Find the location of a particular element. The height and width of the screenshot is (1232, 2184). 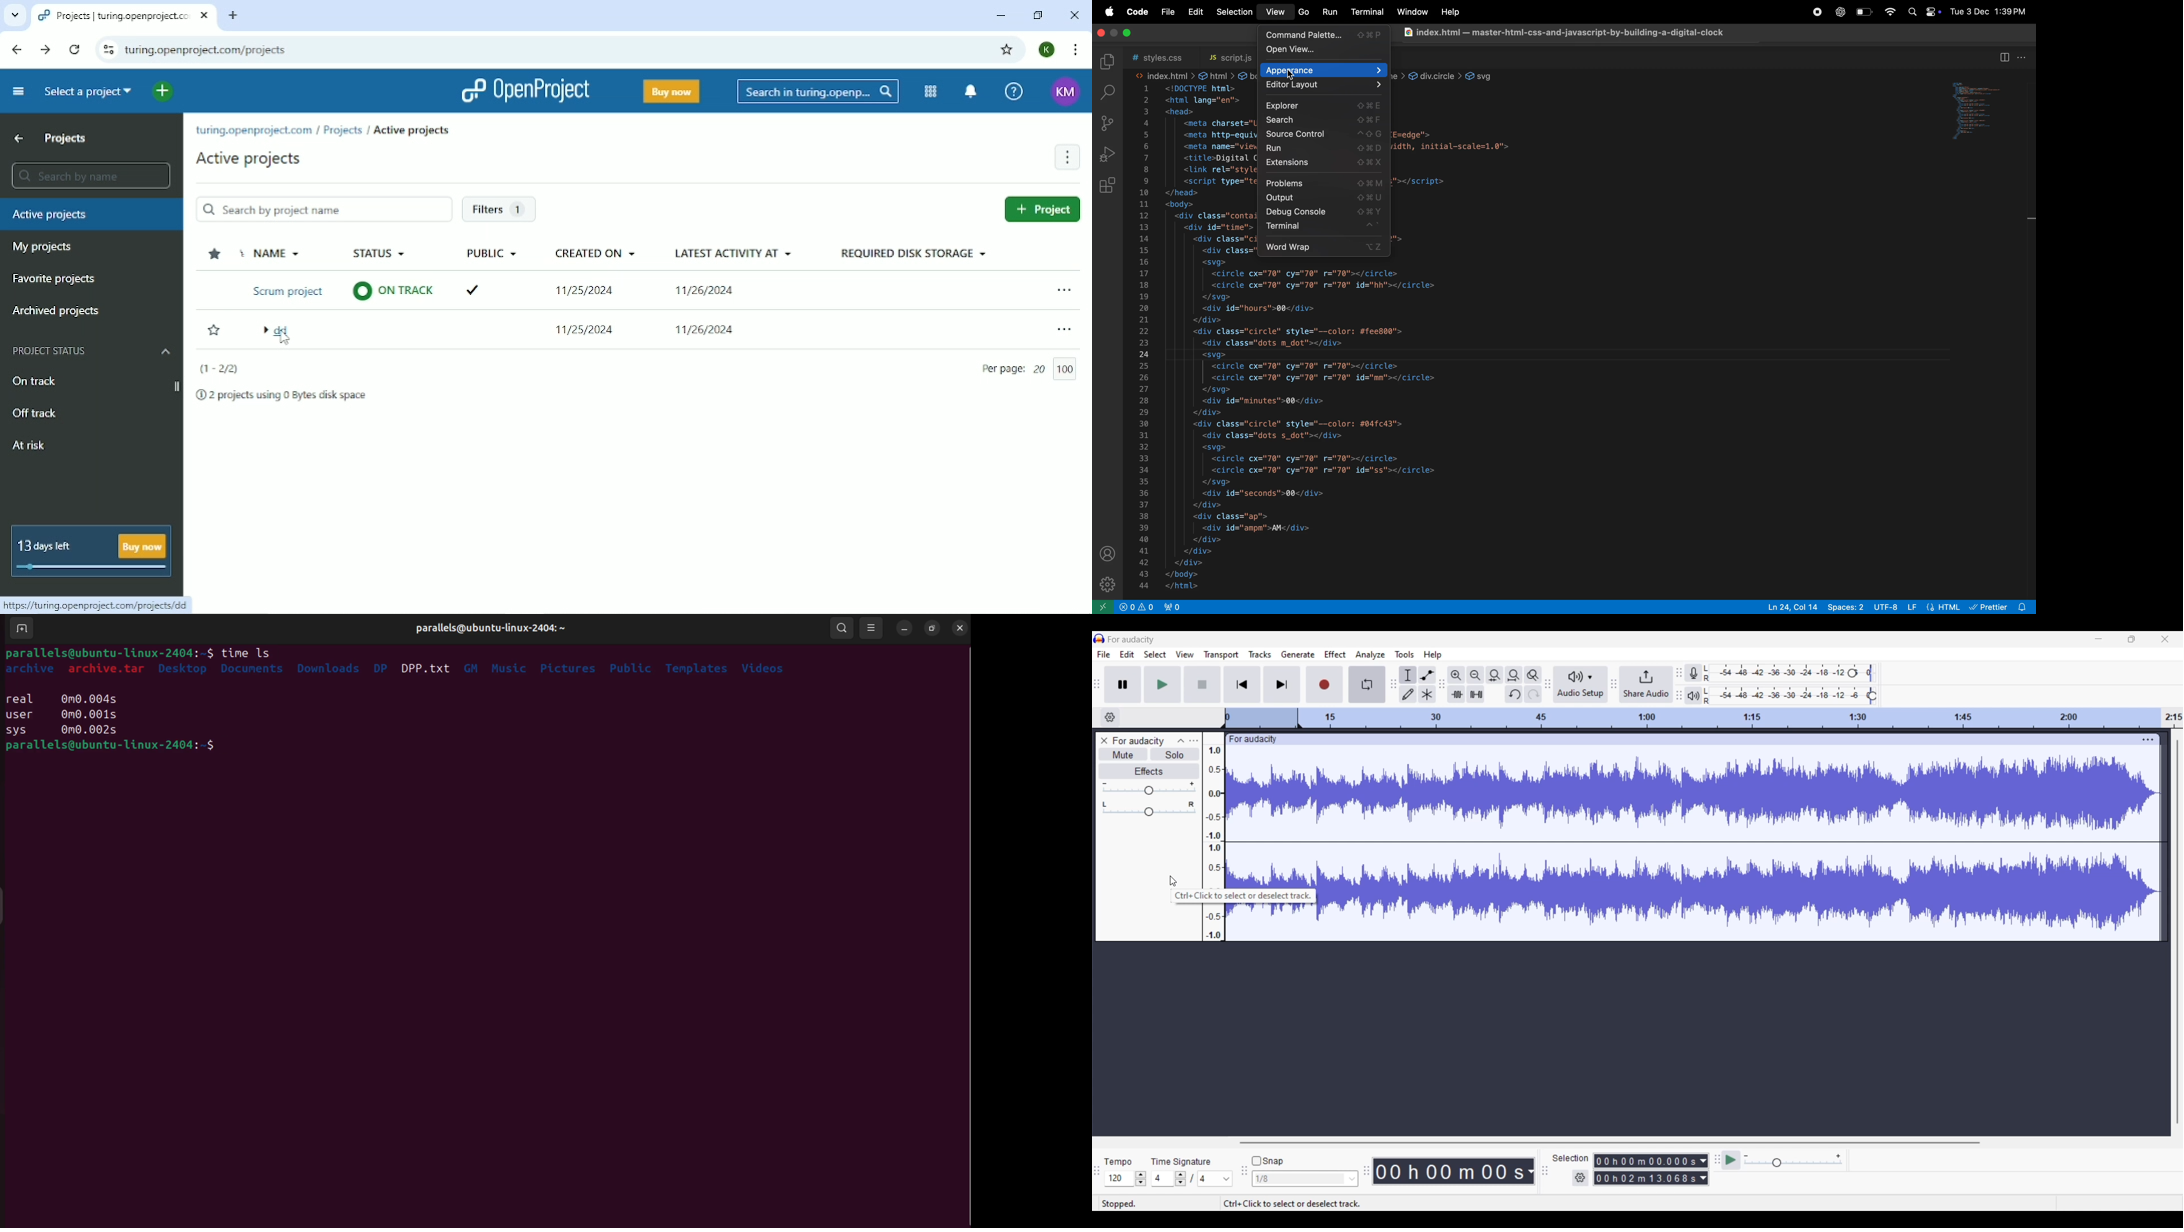

Audio record duration is located at coordinates (1531, 1172).